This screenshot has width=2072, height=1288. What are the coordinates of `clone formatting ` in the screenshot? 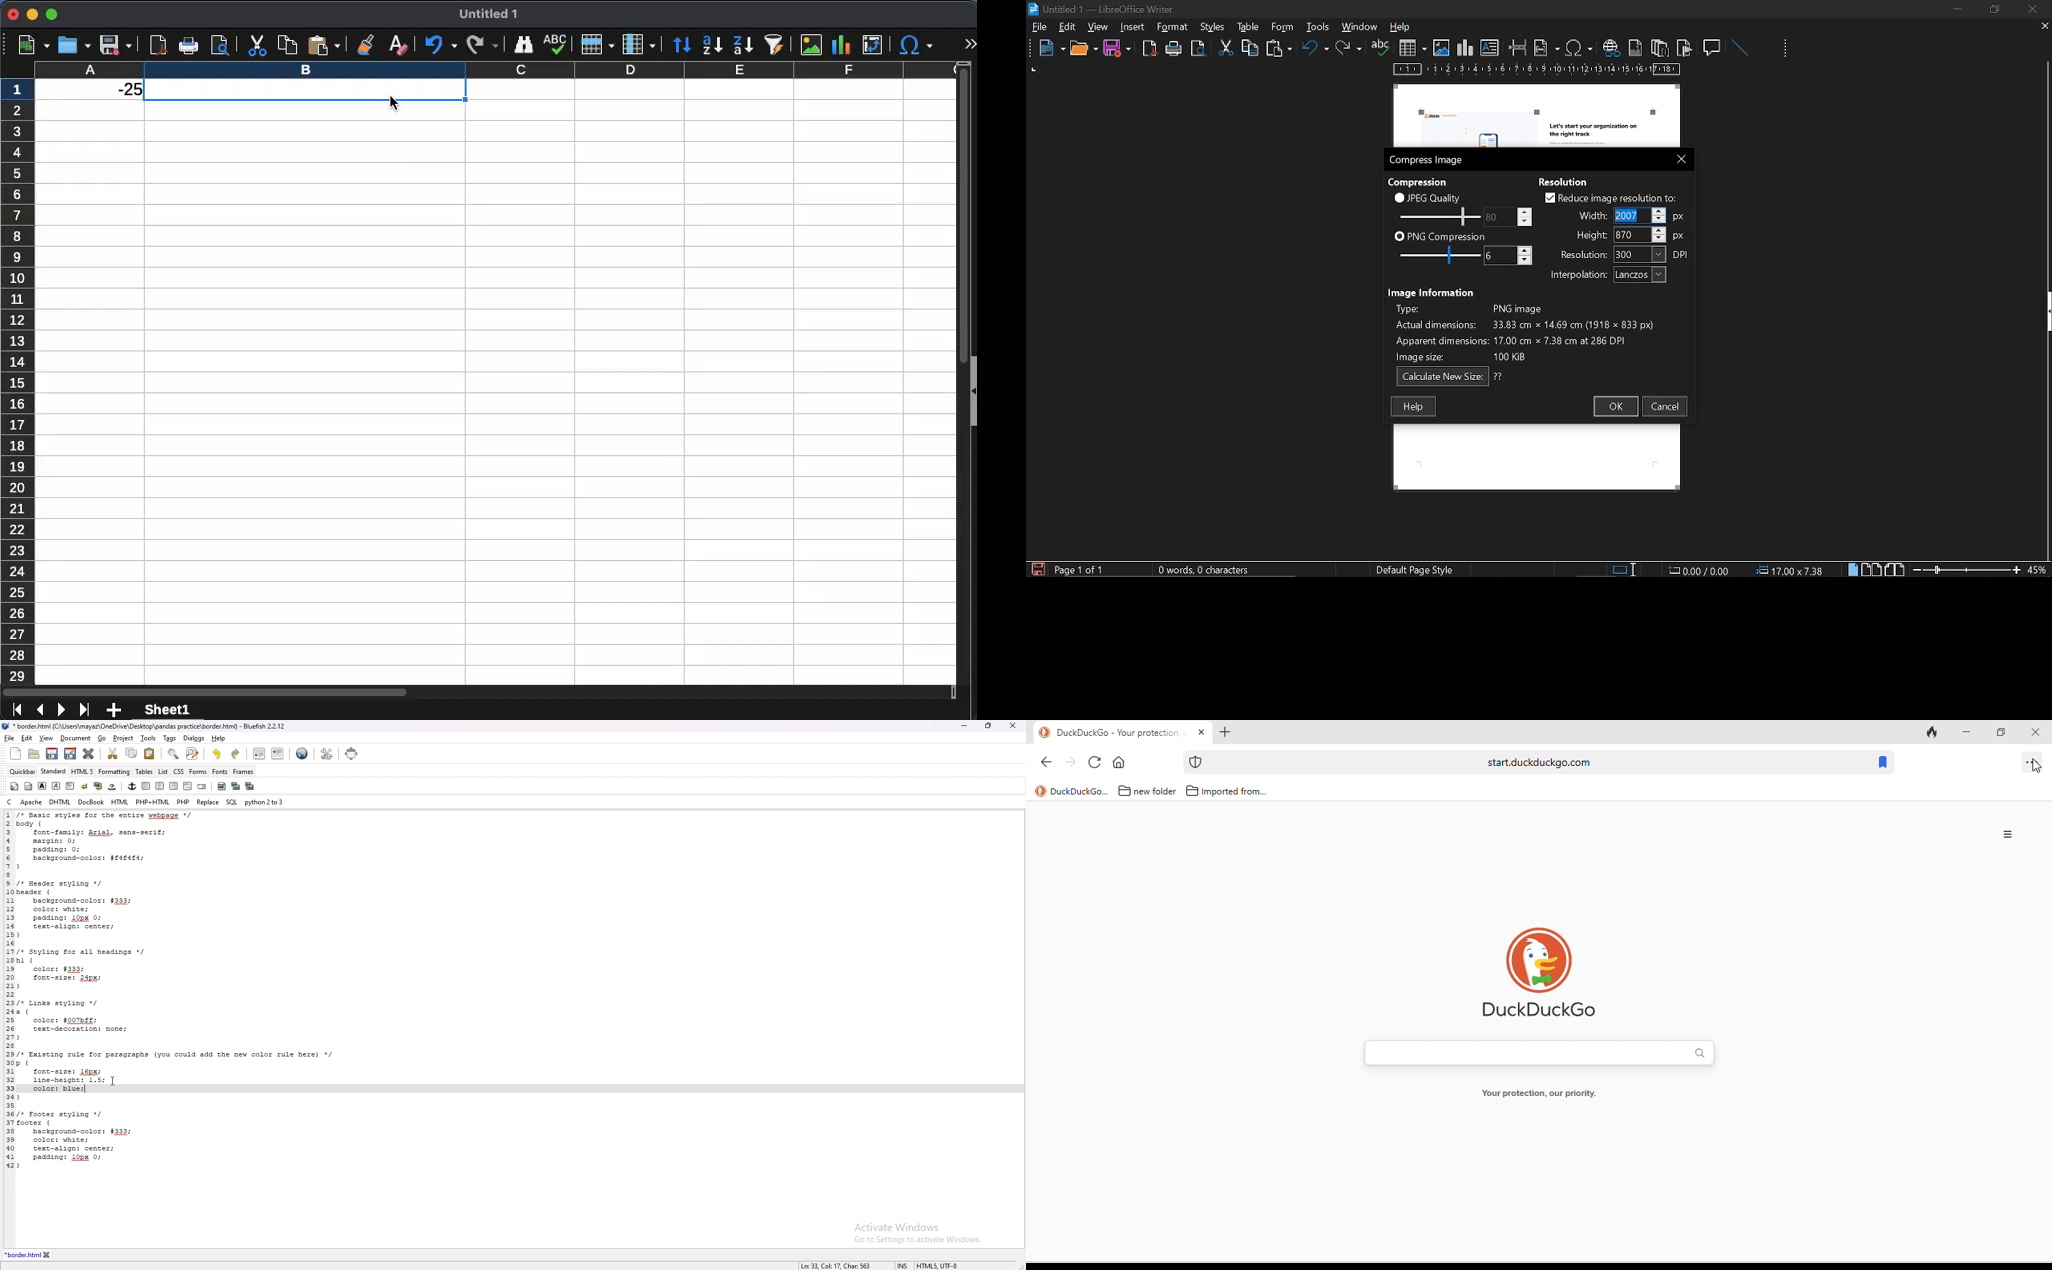 It's located at (364, 45).